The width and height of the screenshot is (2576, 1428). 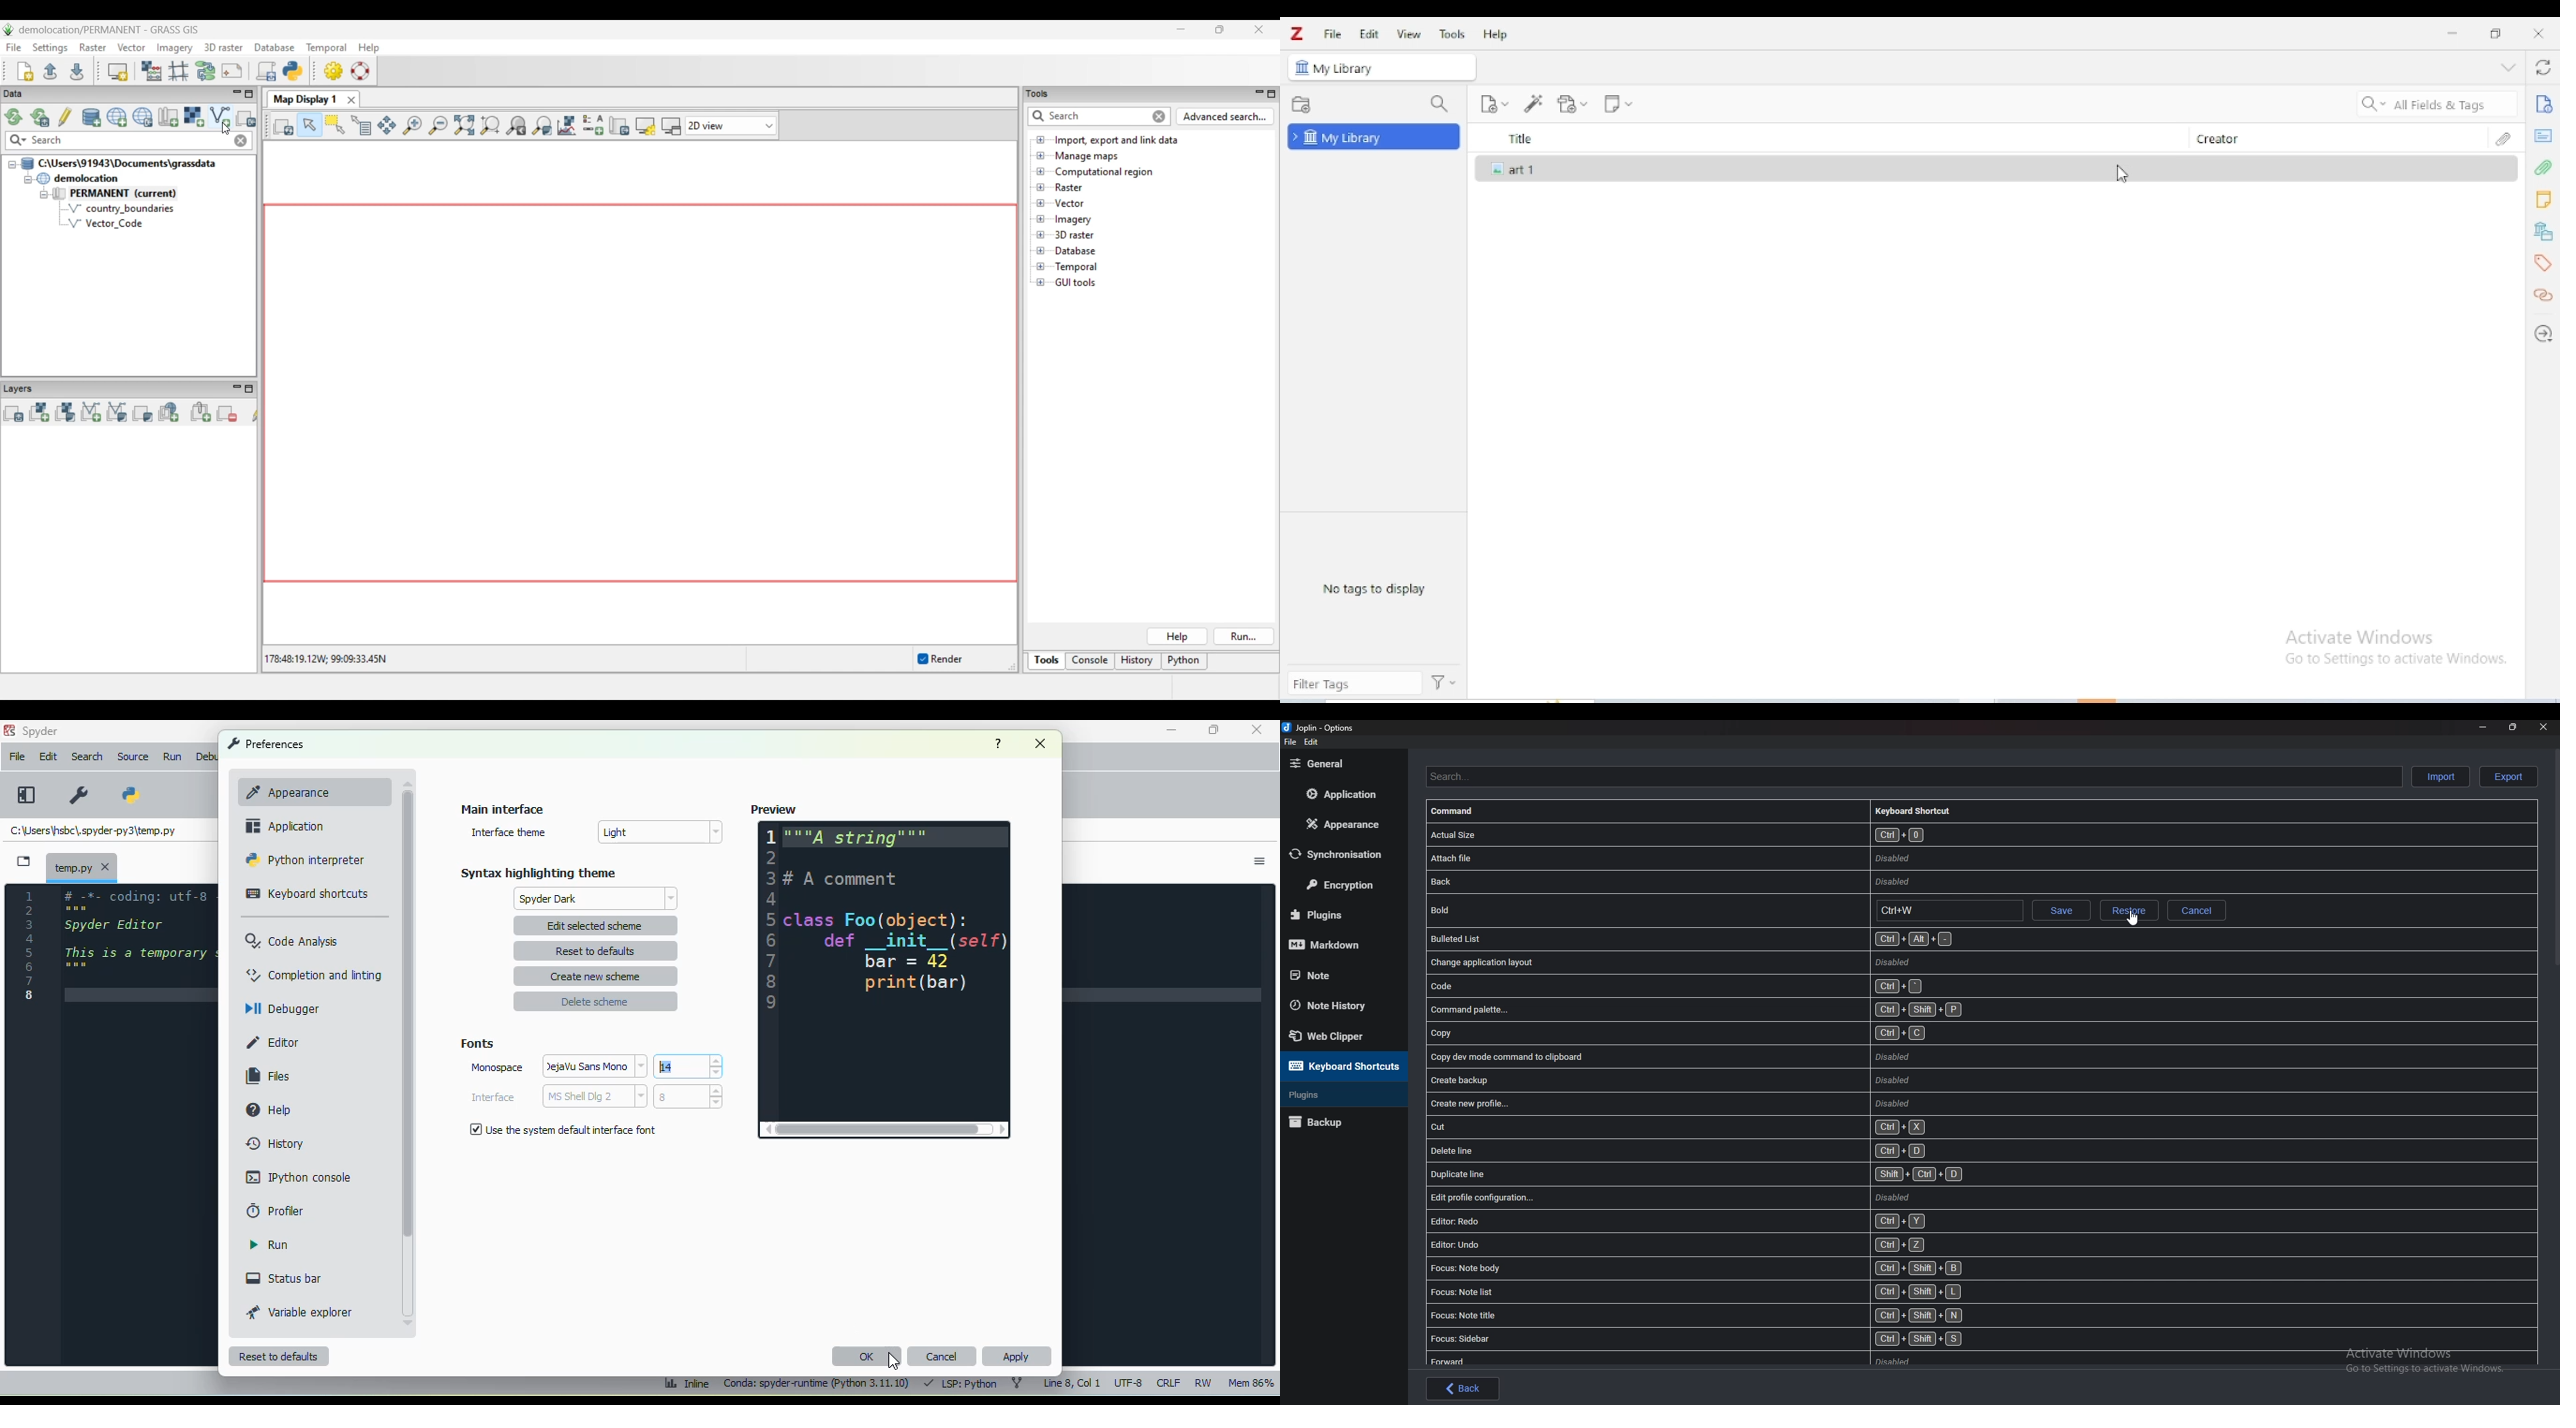 I want to click on browse tabs, so click(x=23, y=861).